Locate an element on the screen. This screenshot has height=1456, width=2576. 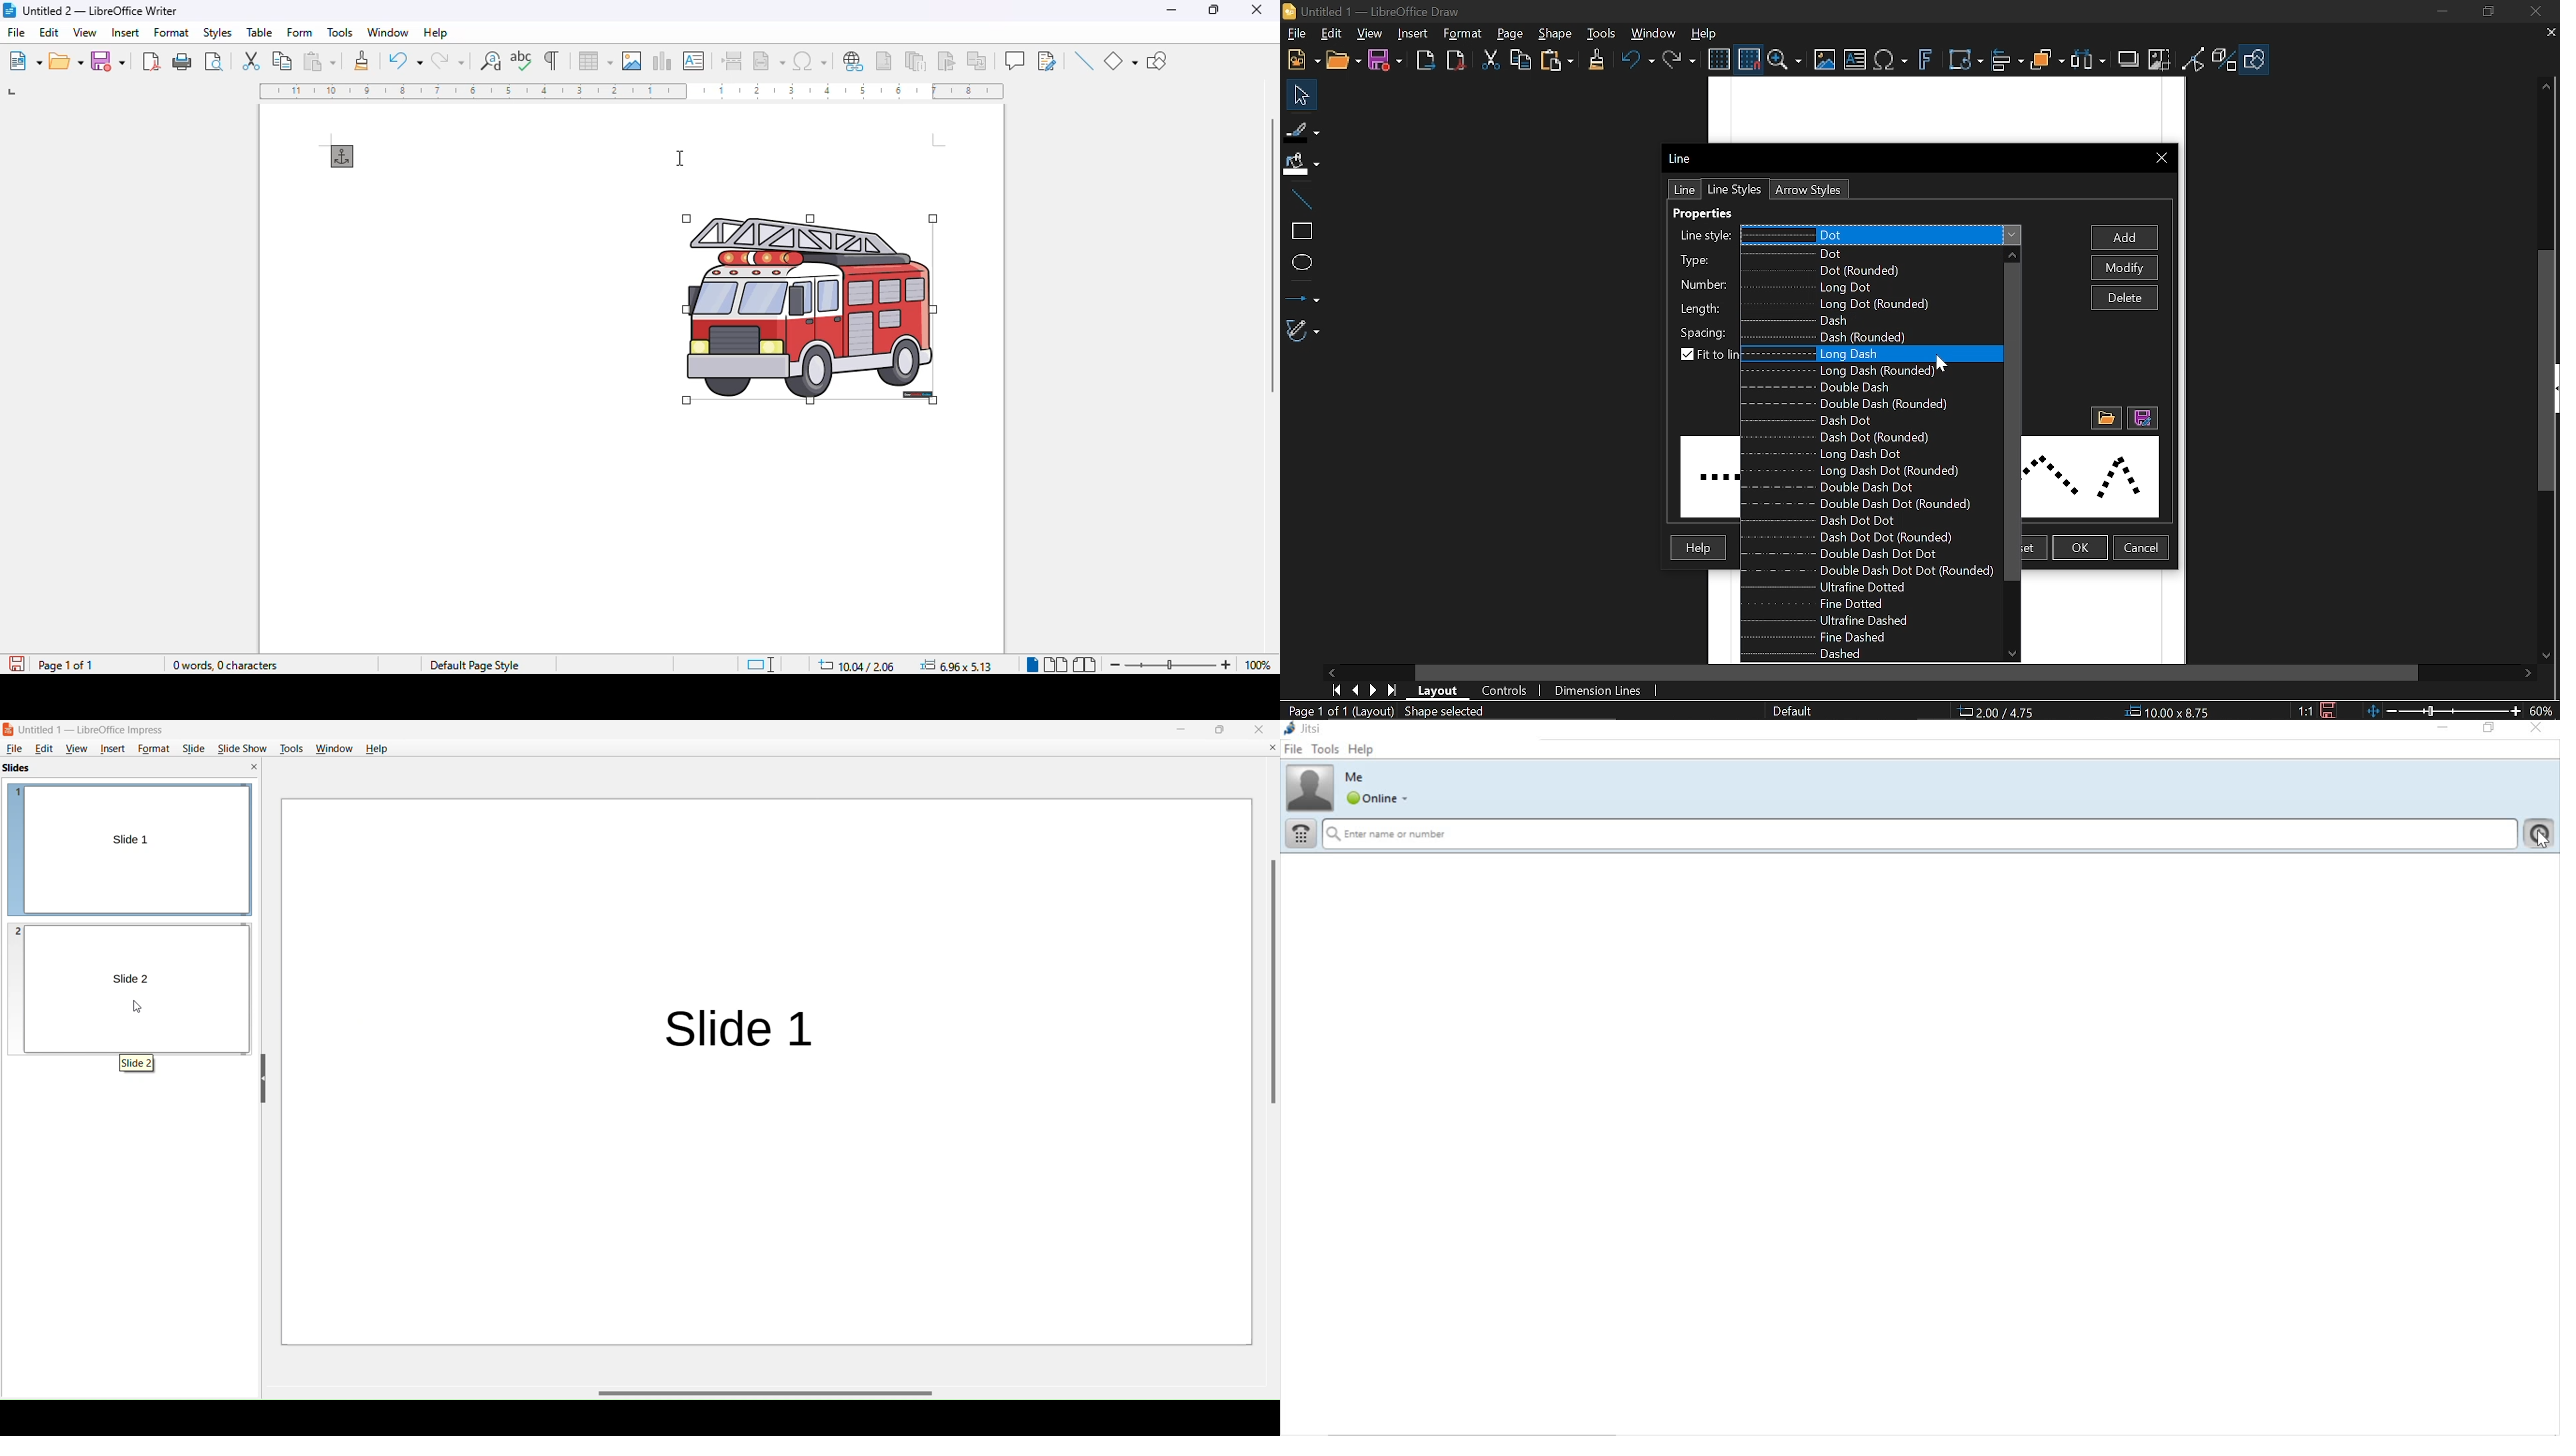
Last page is located at coordinates (1395, 690).